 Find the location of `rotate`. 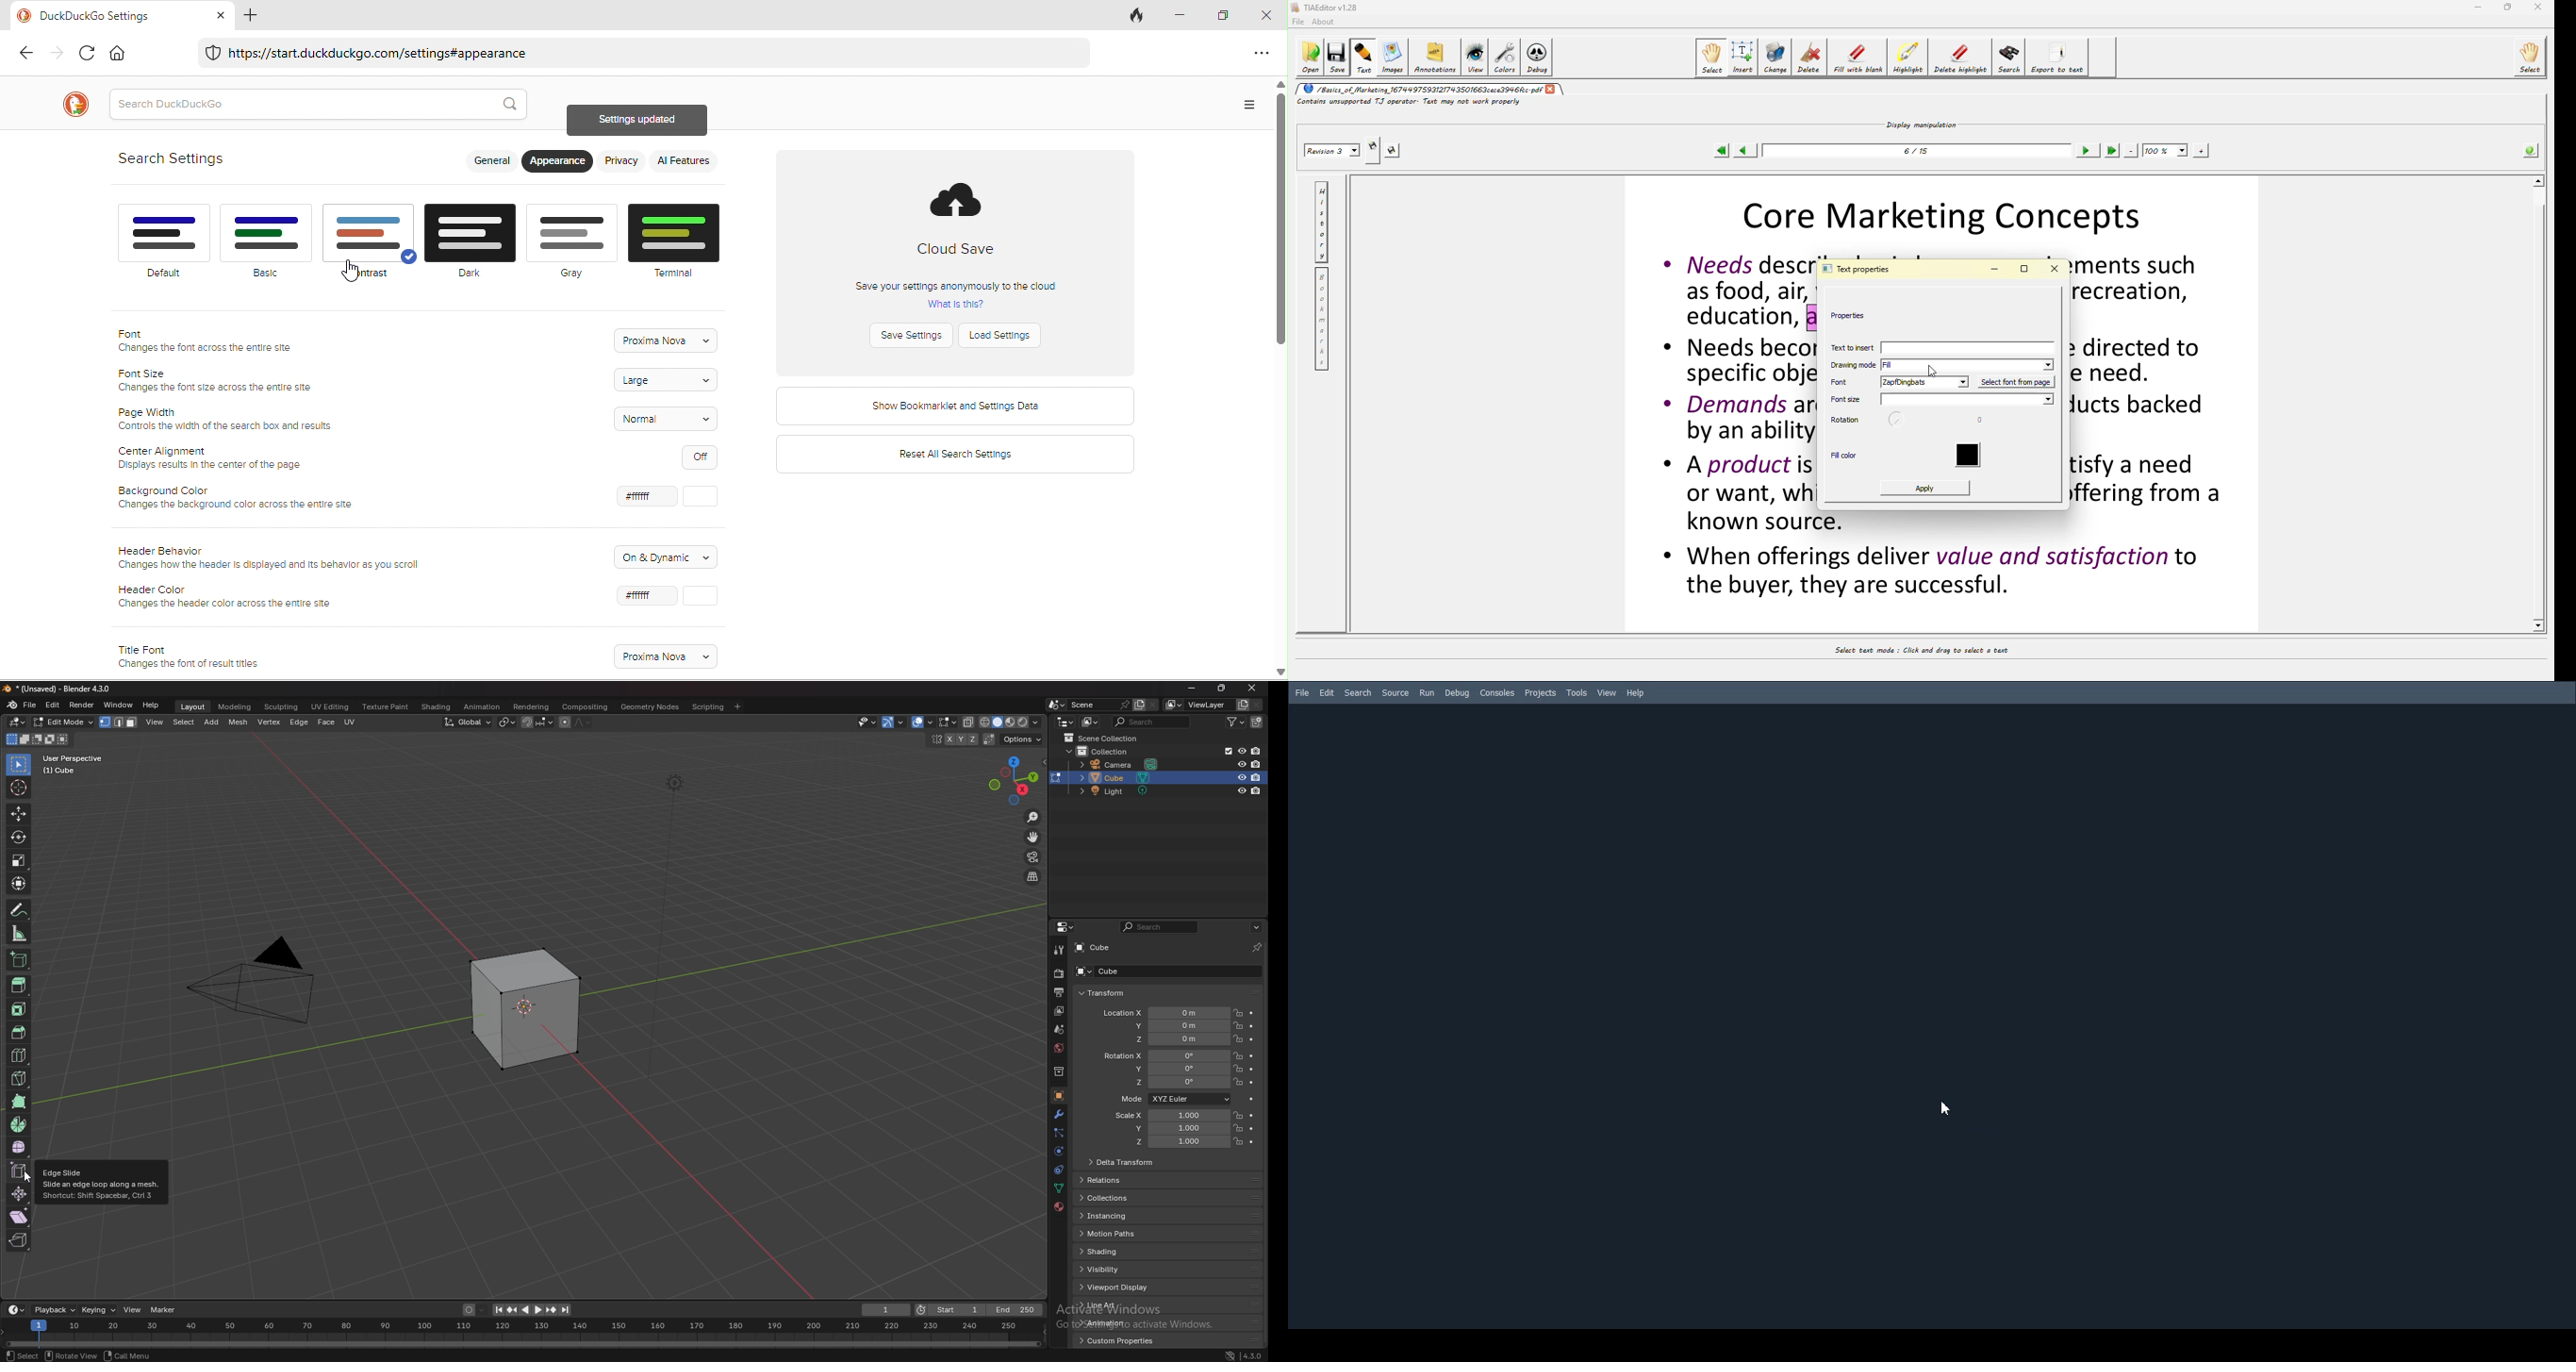

rotate is located at coordinates (18, 837).